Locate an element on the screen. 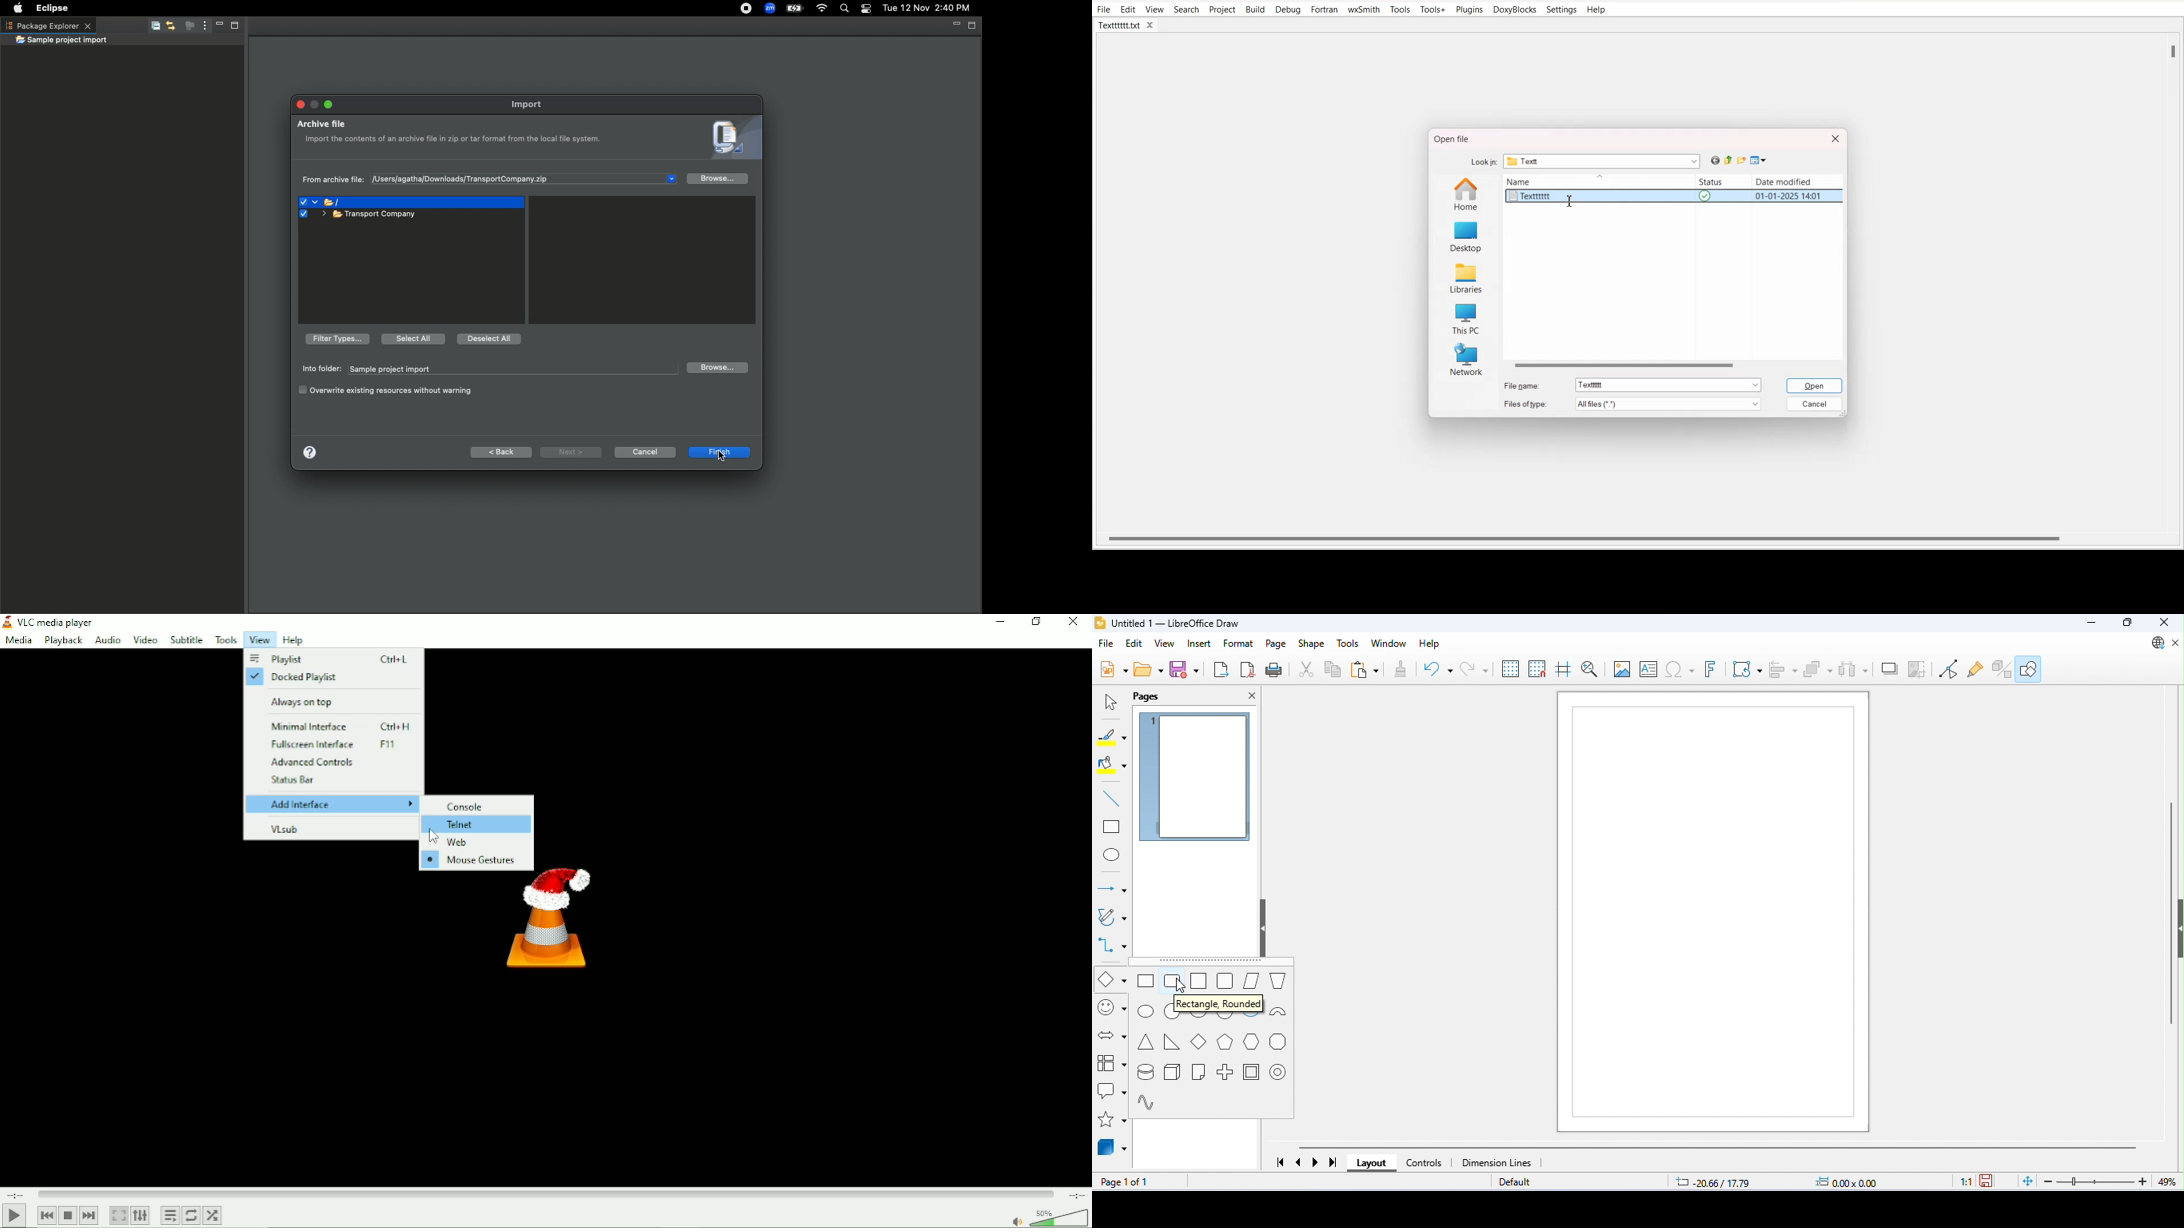 The image size is (2184, 1232). rectangle is located at coordinates (1146, 981).